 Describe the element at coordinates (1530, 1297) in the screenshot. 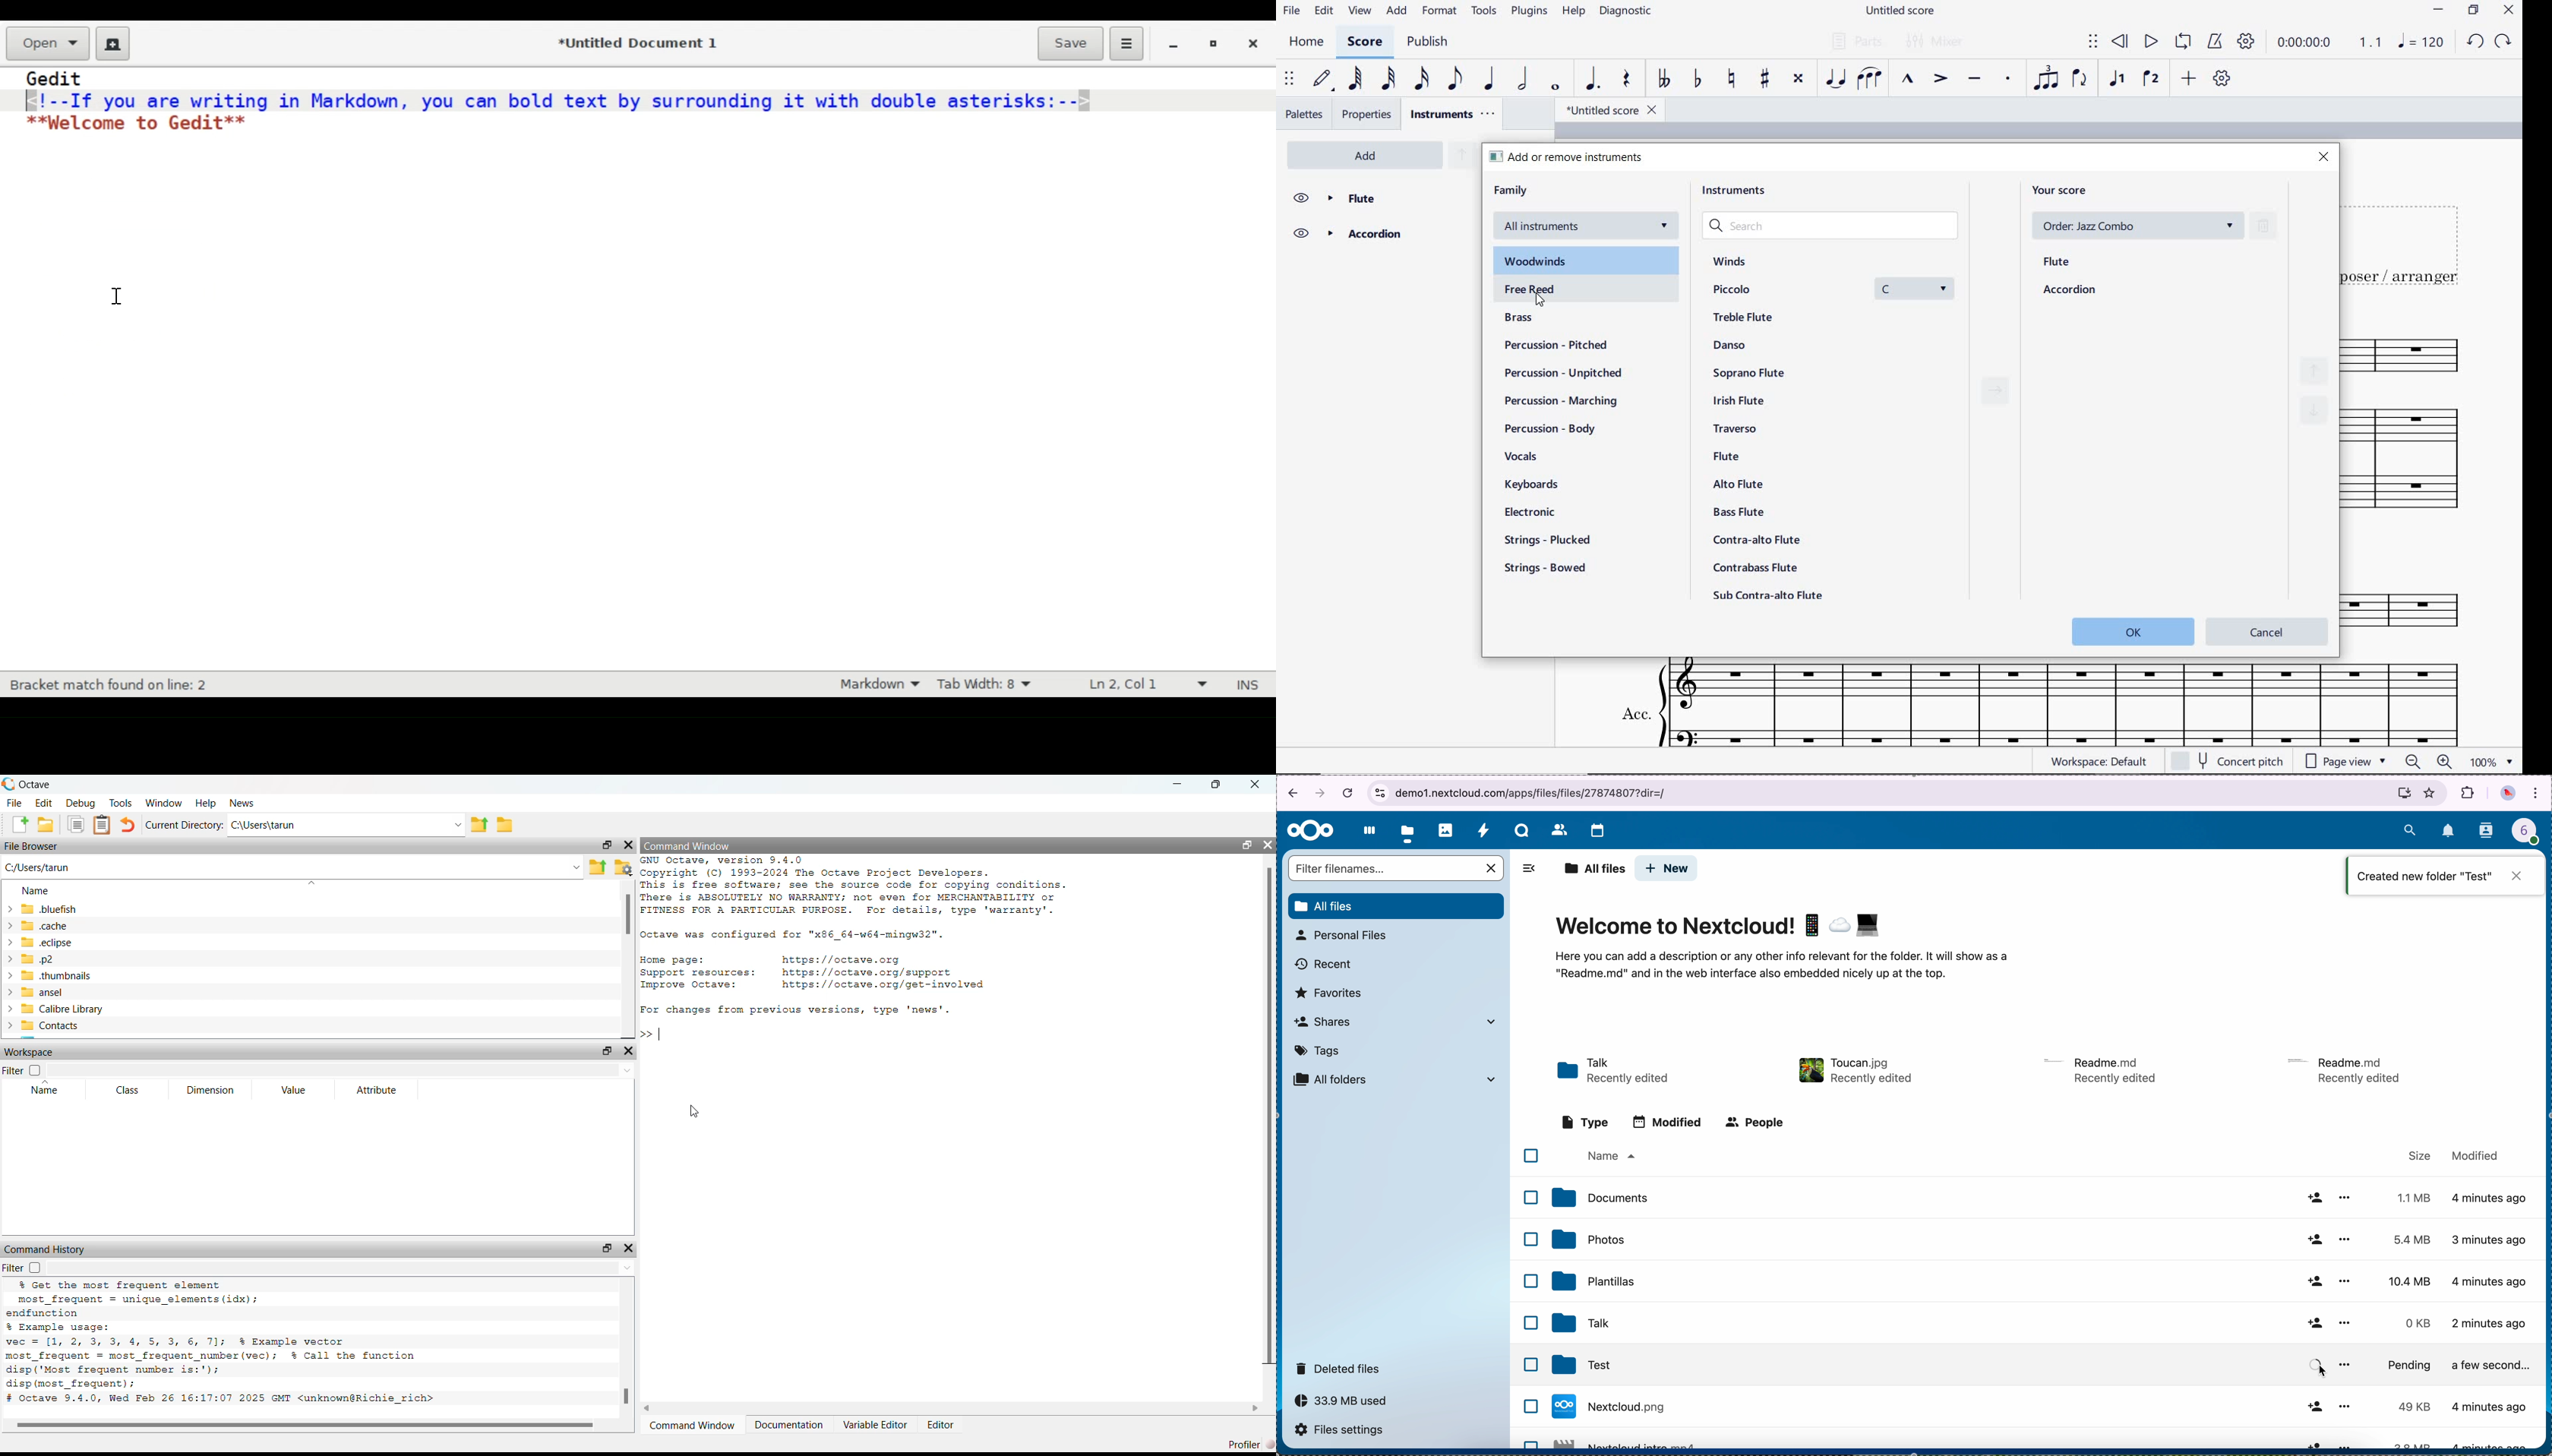

I see `checkboxes` at that location.